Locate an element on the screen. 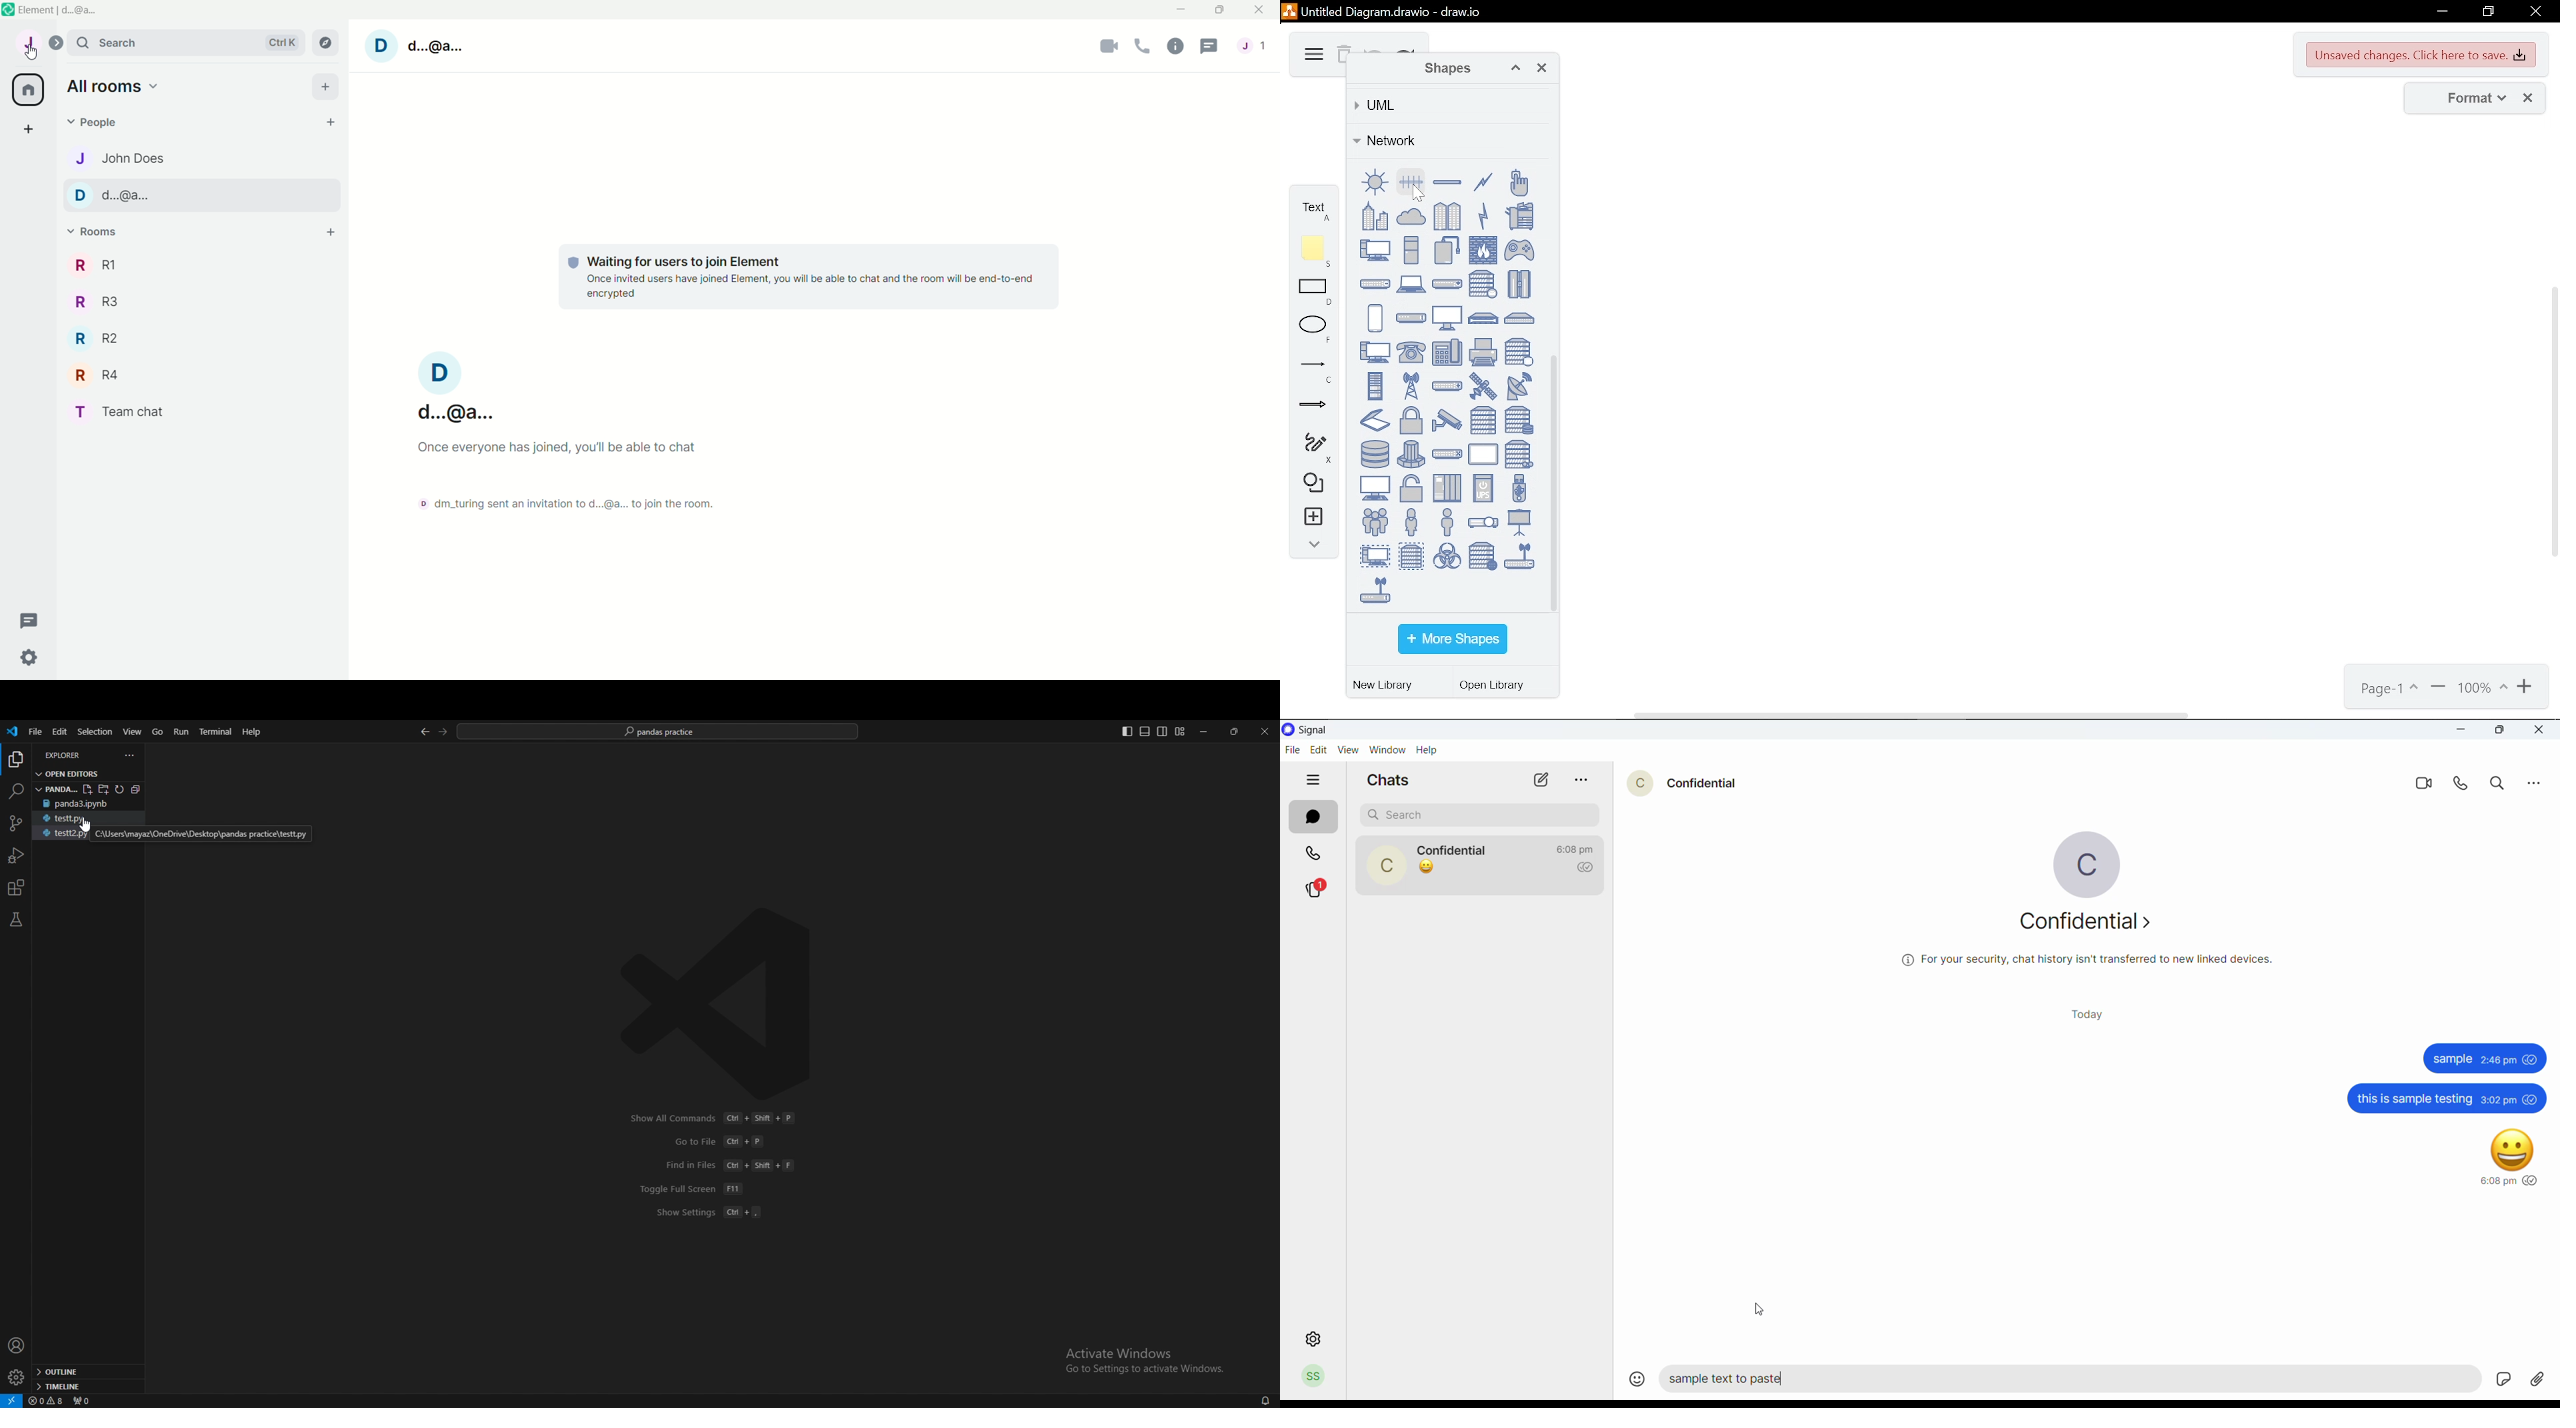 Image resolution: width=2576 pixels, height=1428 pixels. edit is located at coordinates (61, 731).